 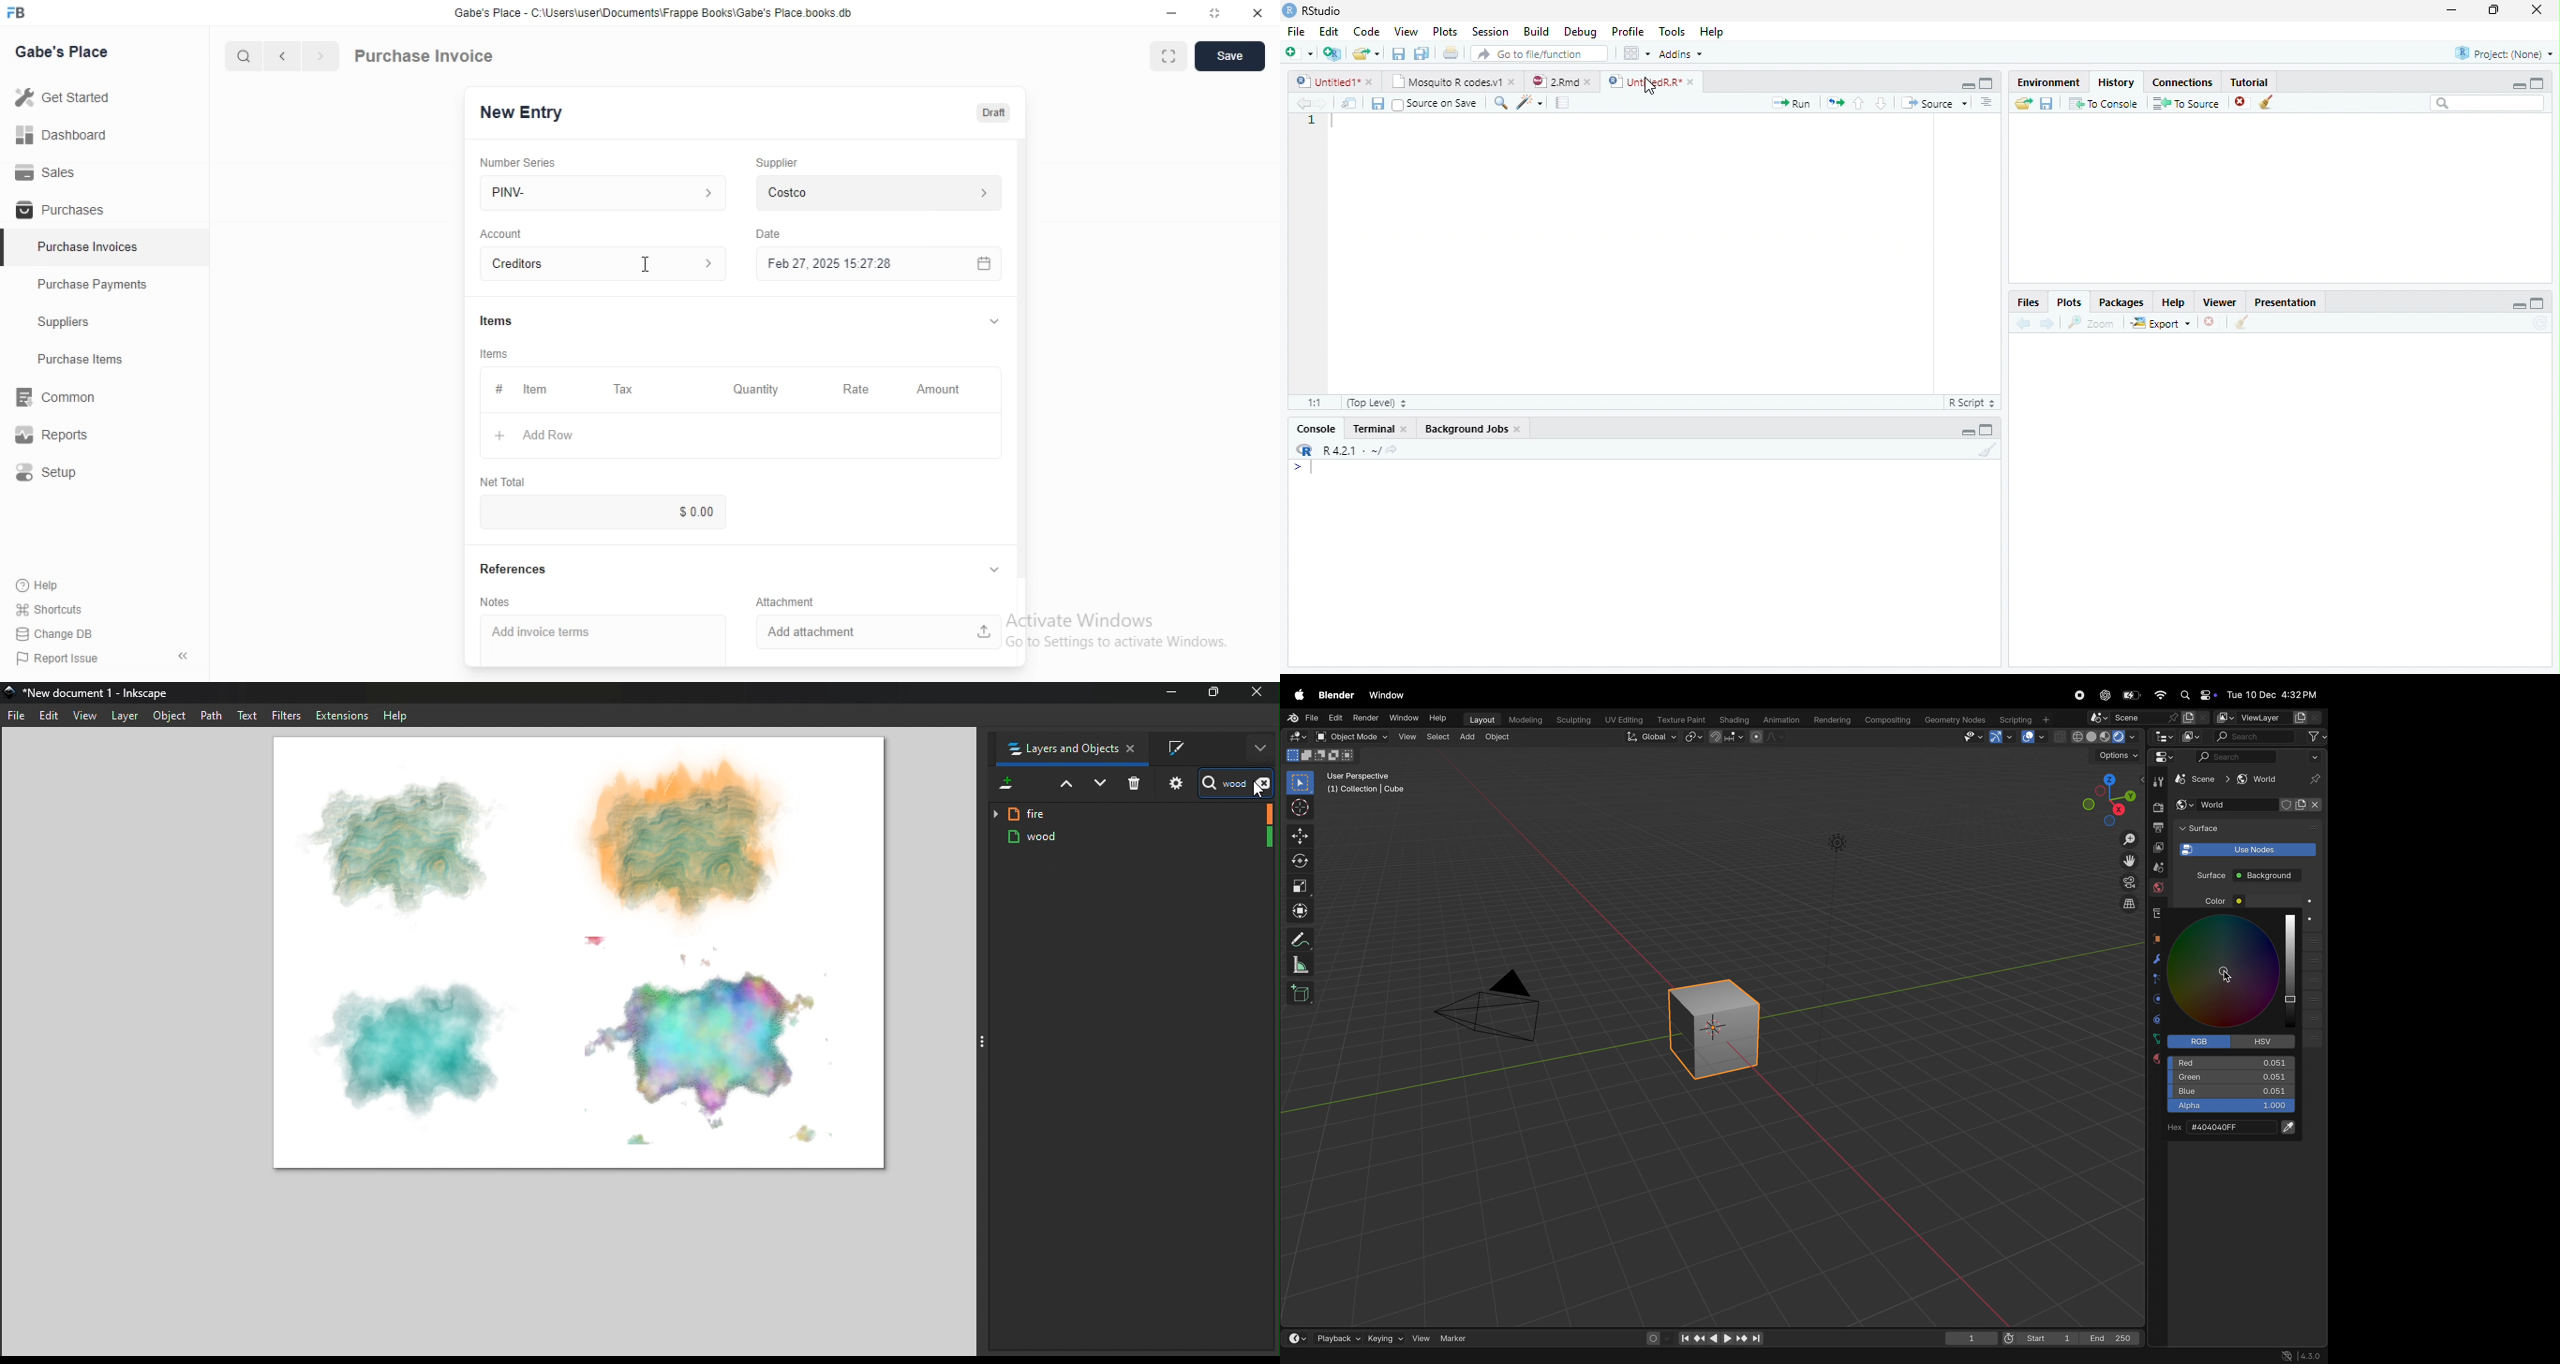 I want to click on History, so click(x=2117, y=82).